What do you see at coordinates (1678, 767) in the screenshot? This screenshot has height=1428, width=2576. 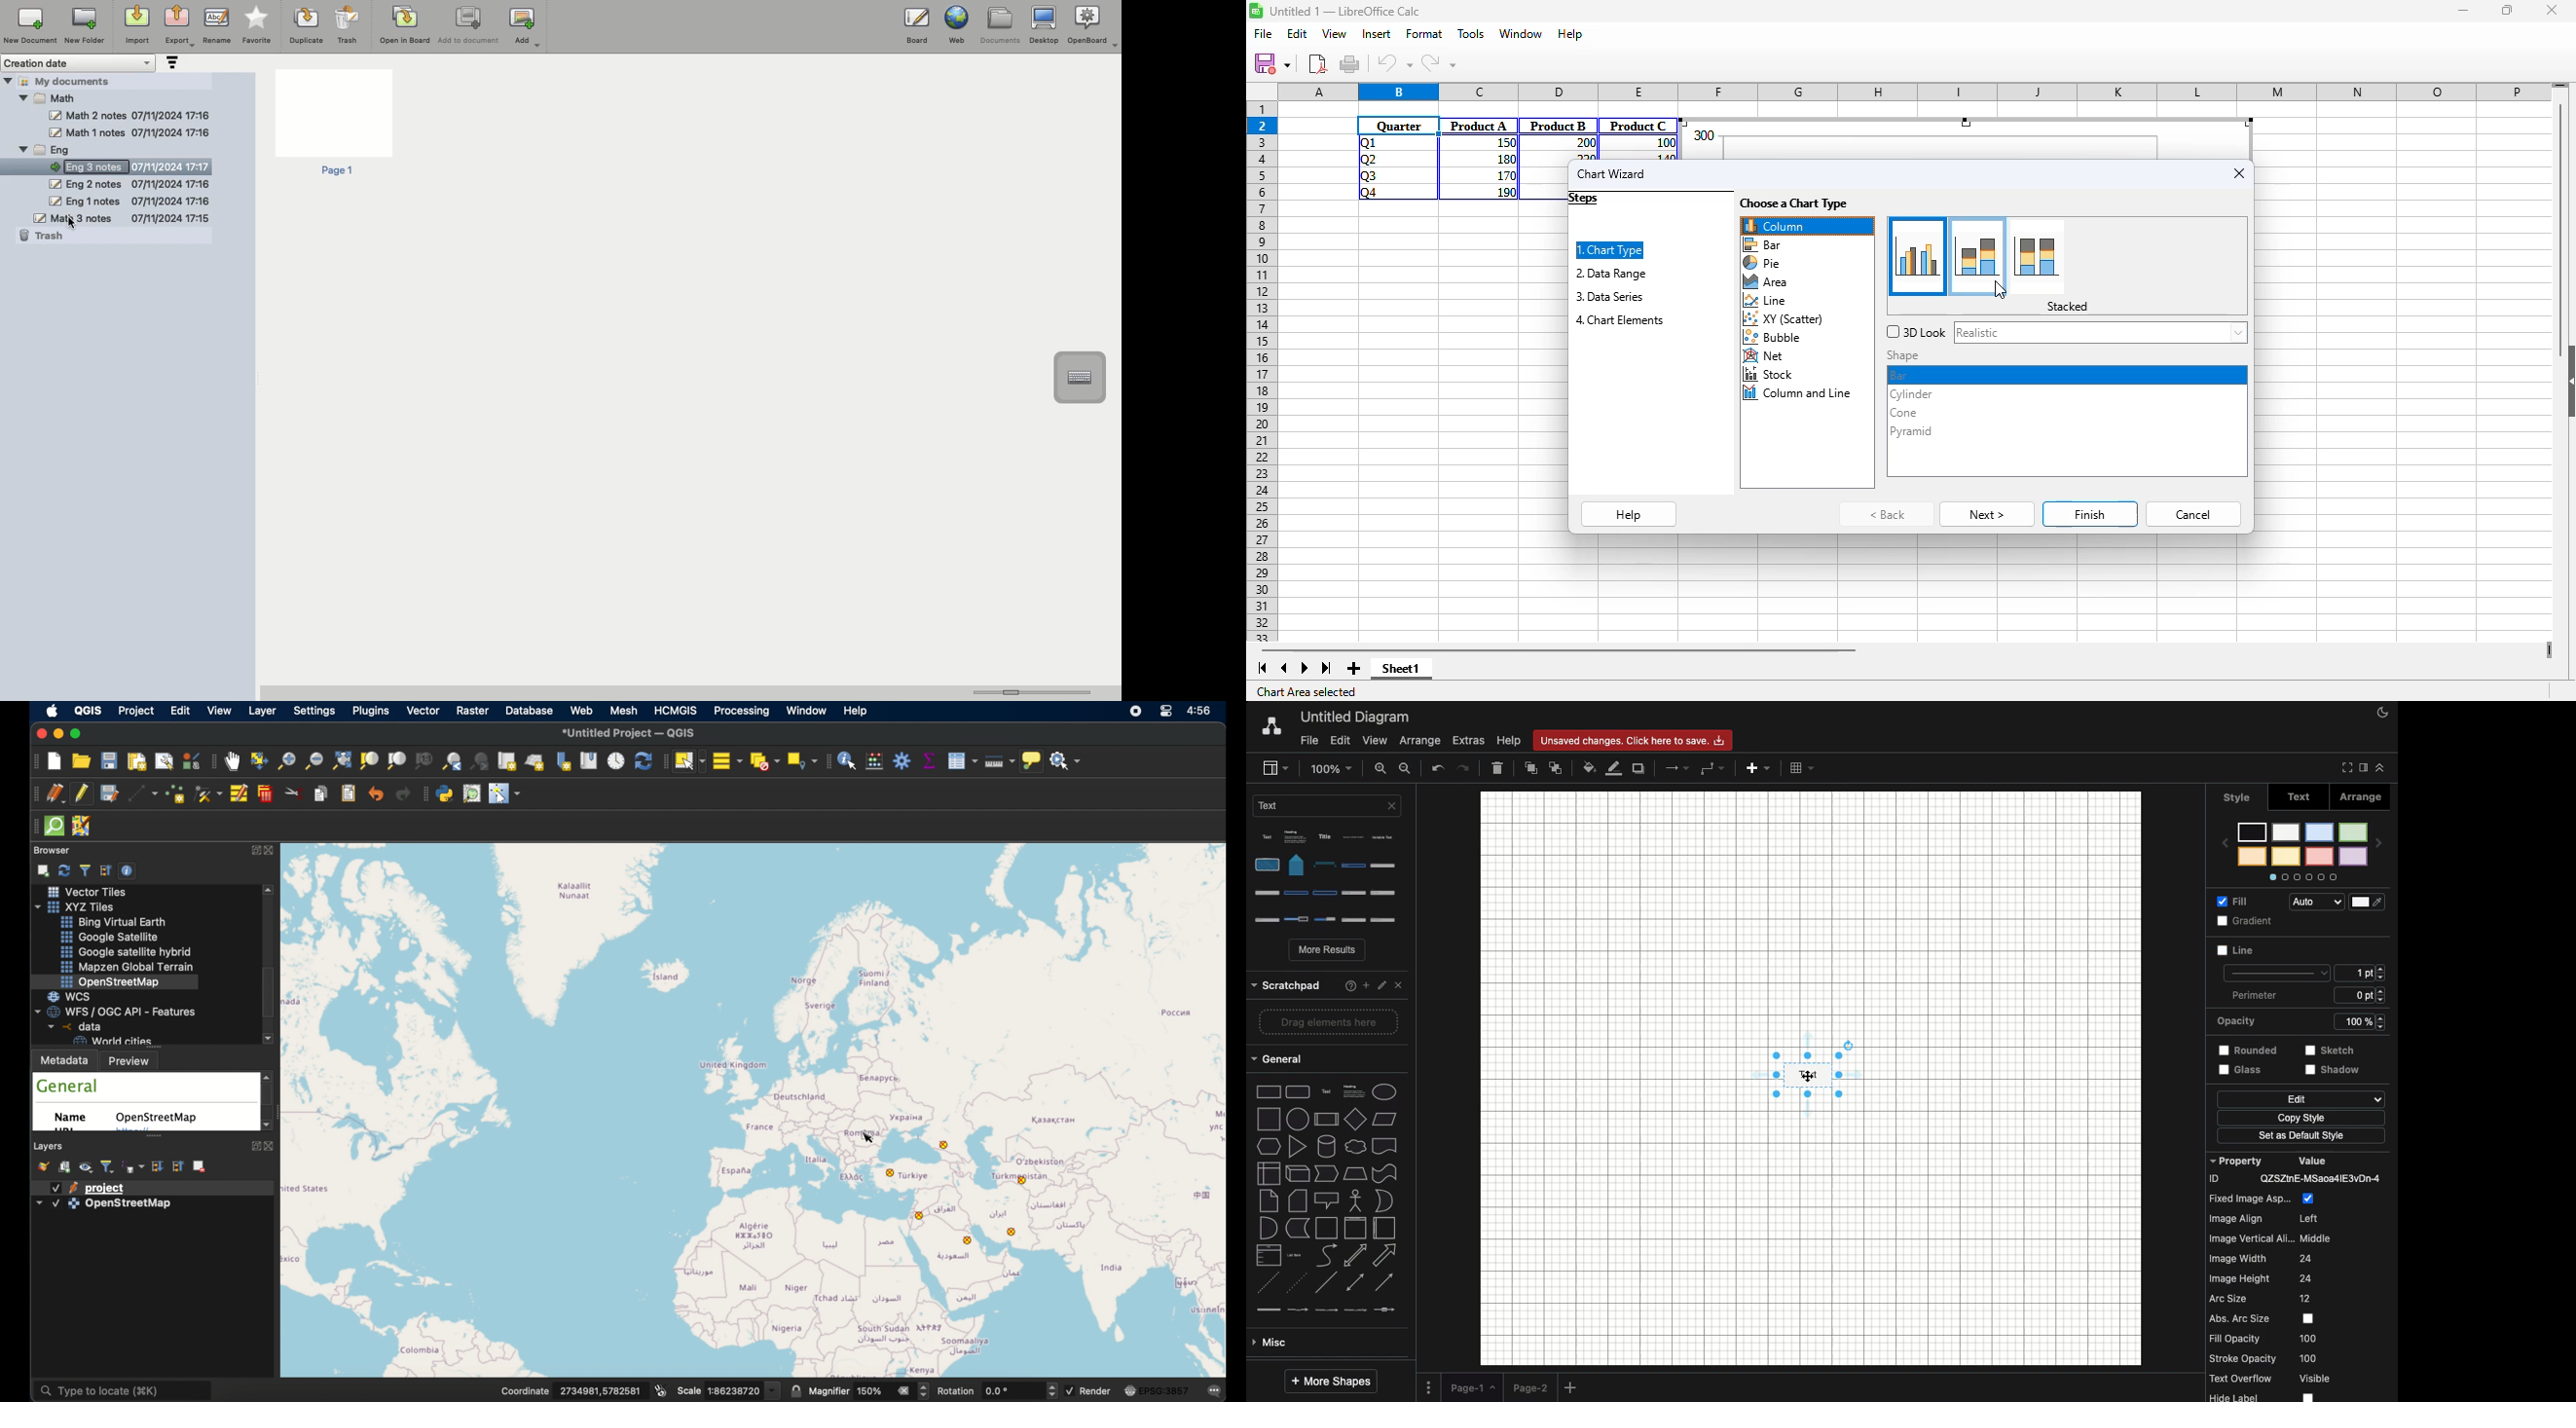 I see `Arrow` at bounding box center [1678, 767].